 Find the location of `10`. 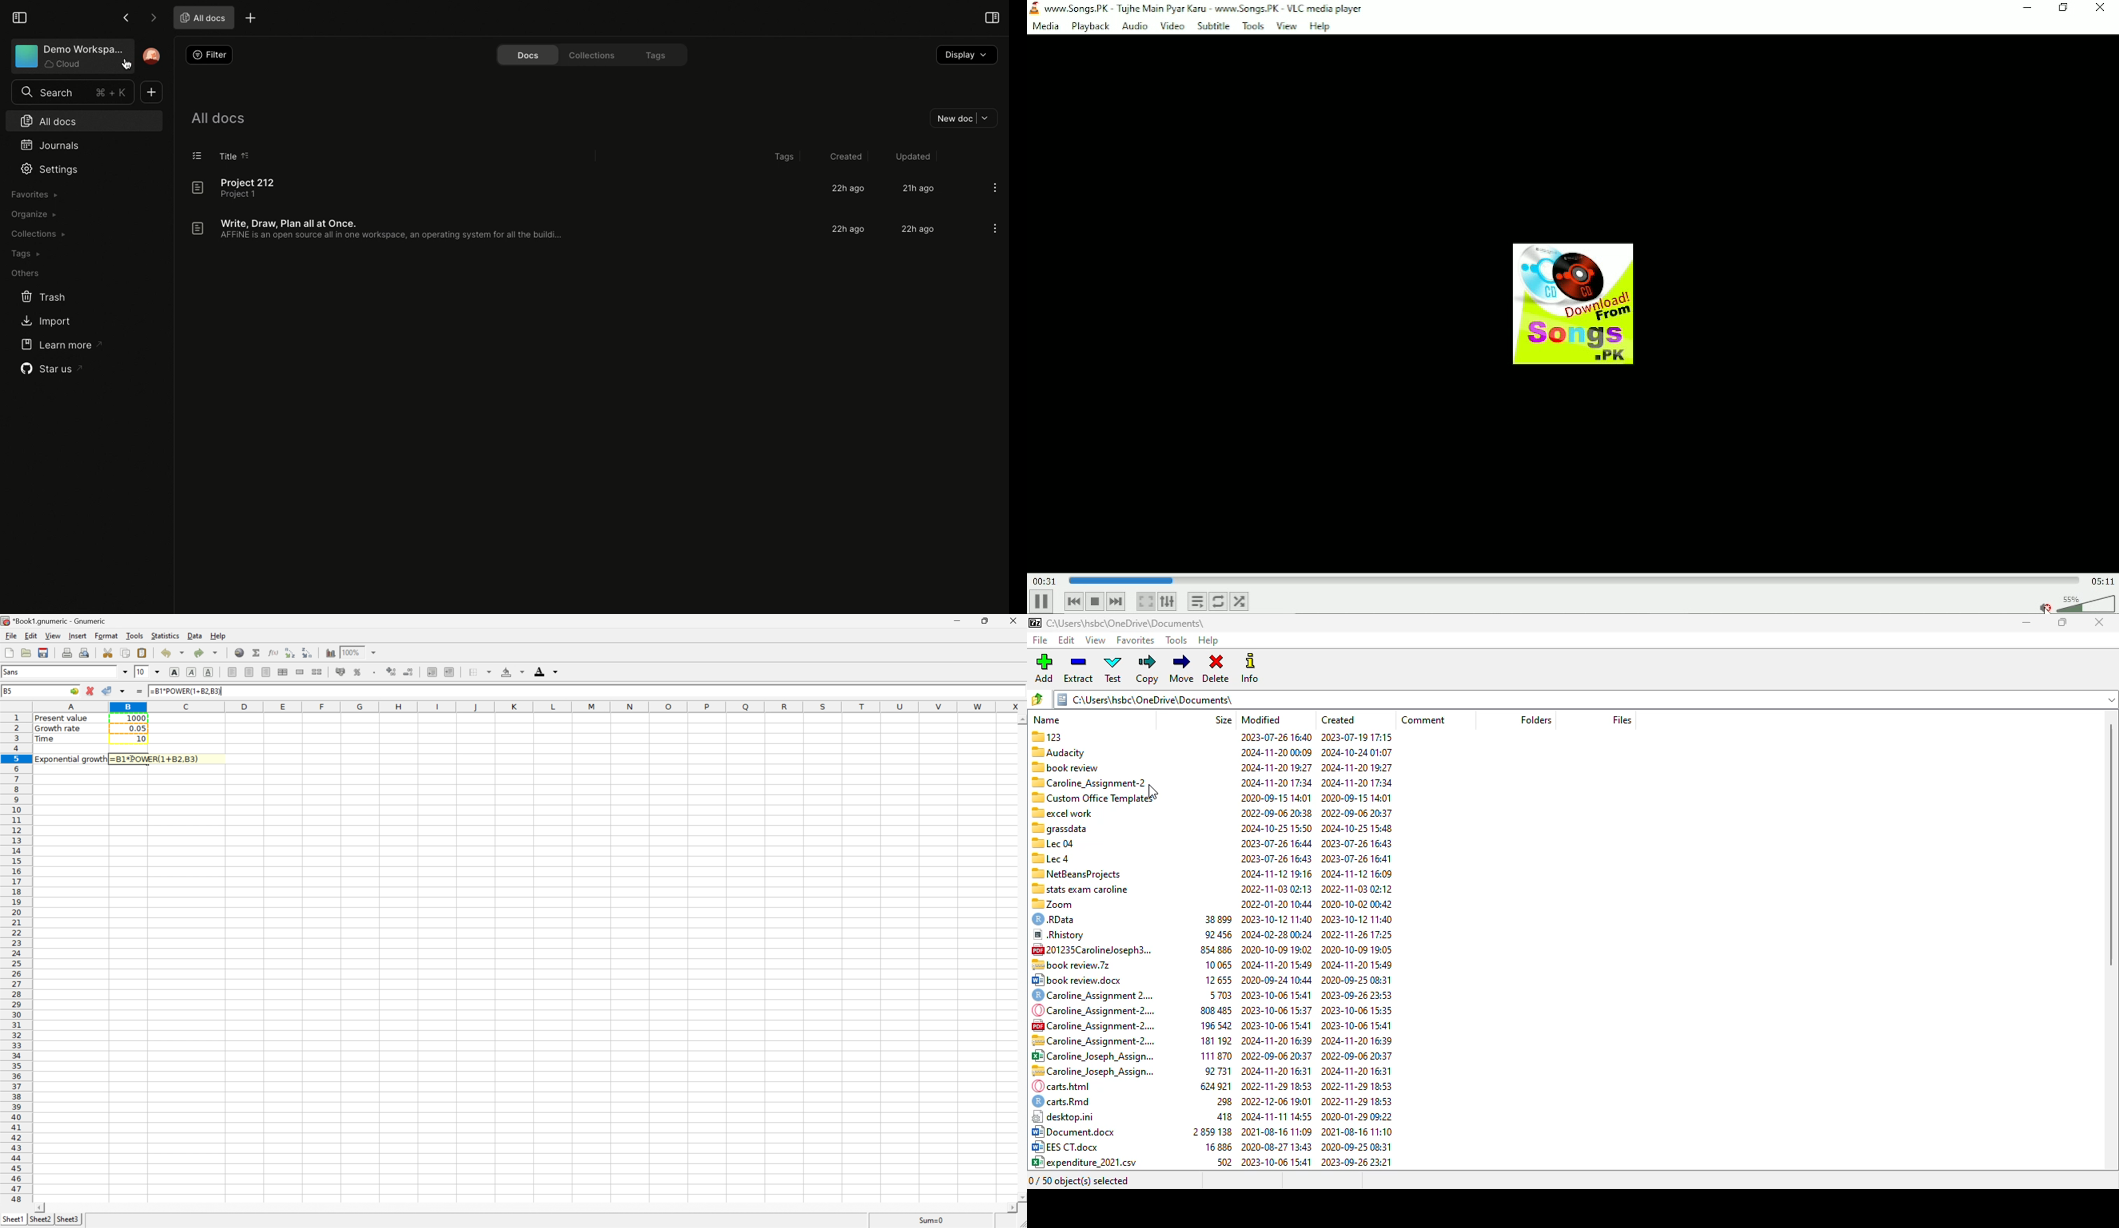

10 is located at coordinates (139, 739).